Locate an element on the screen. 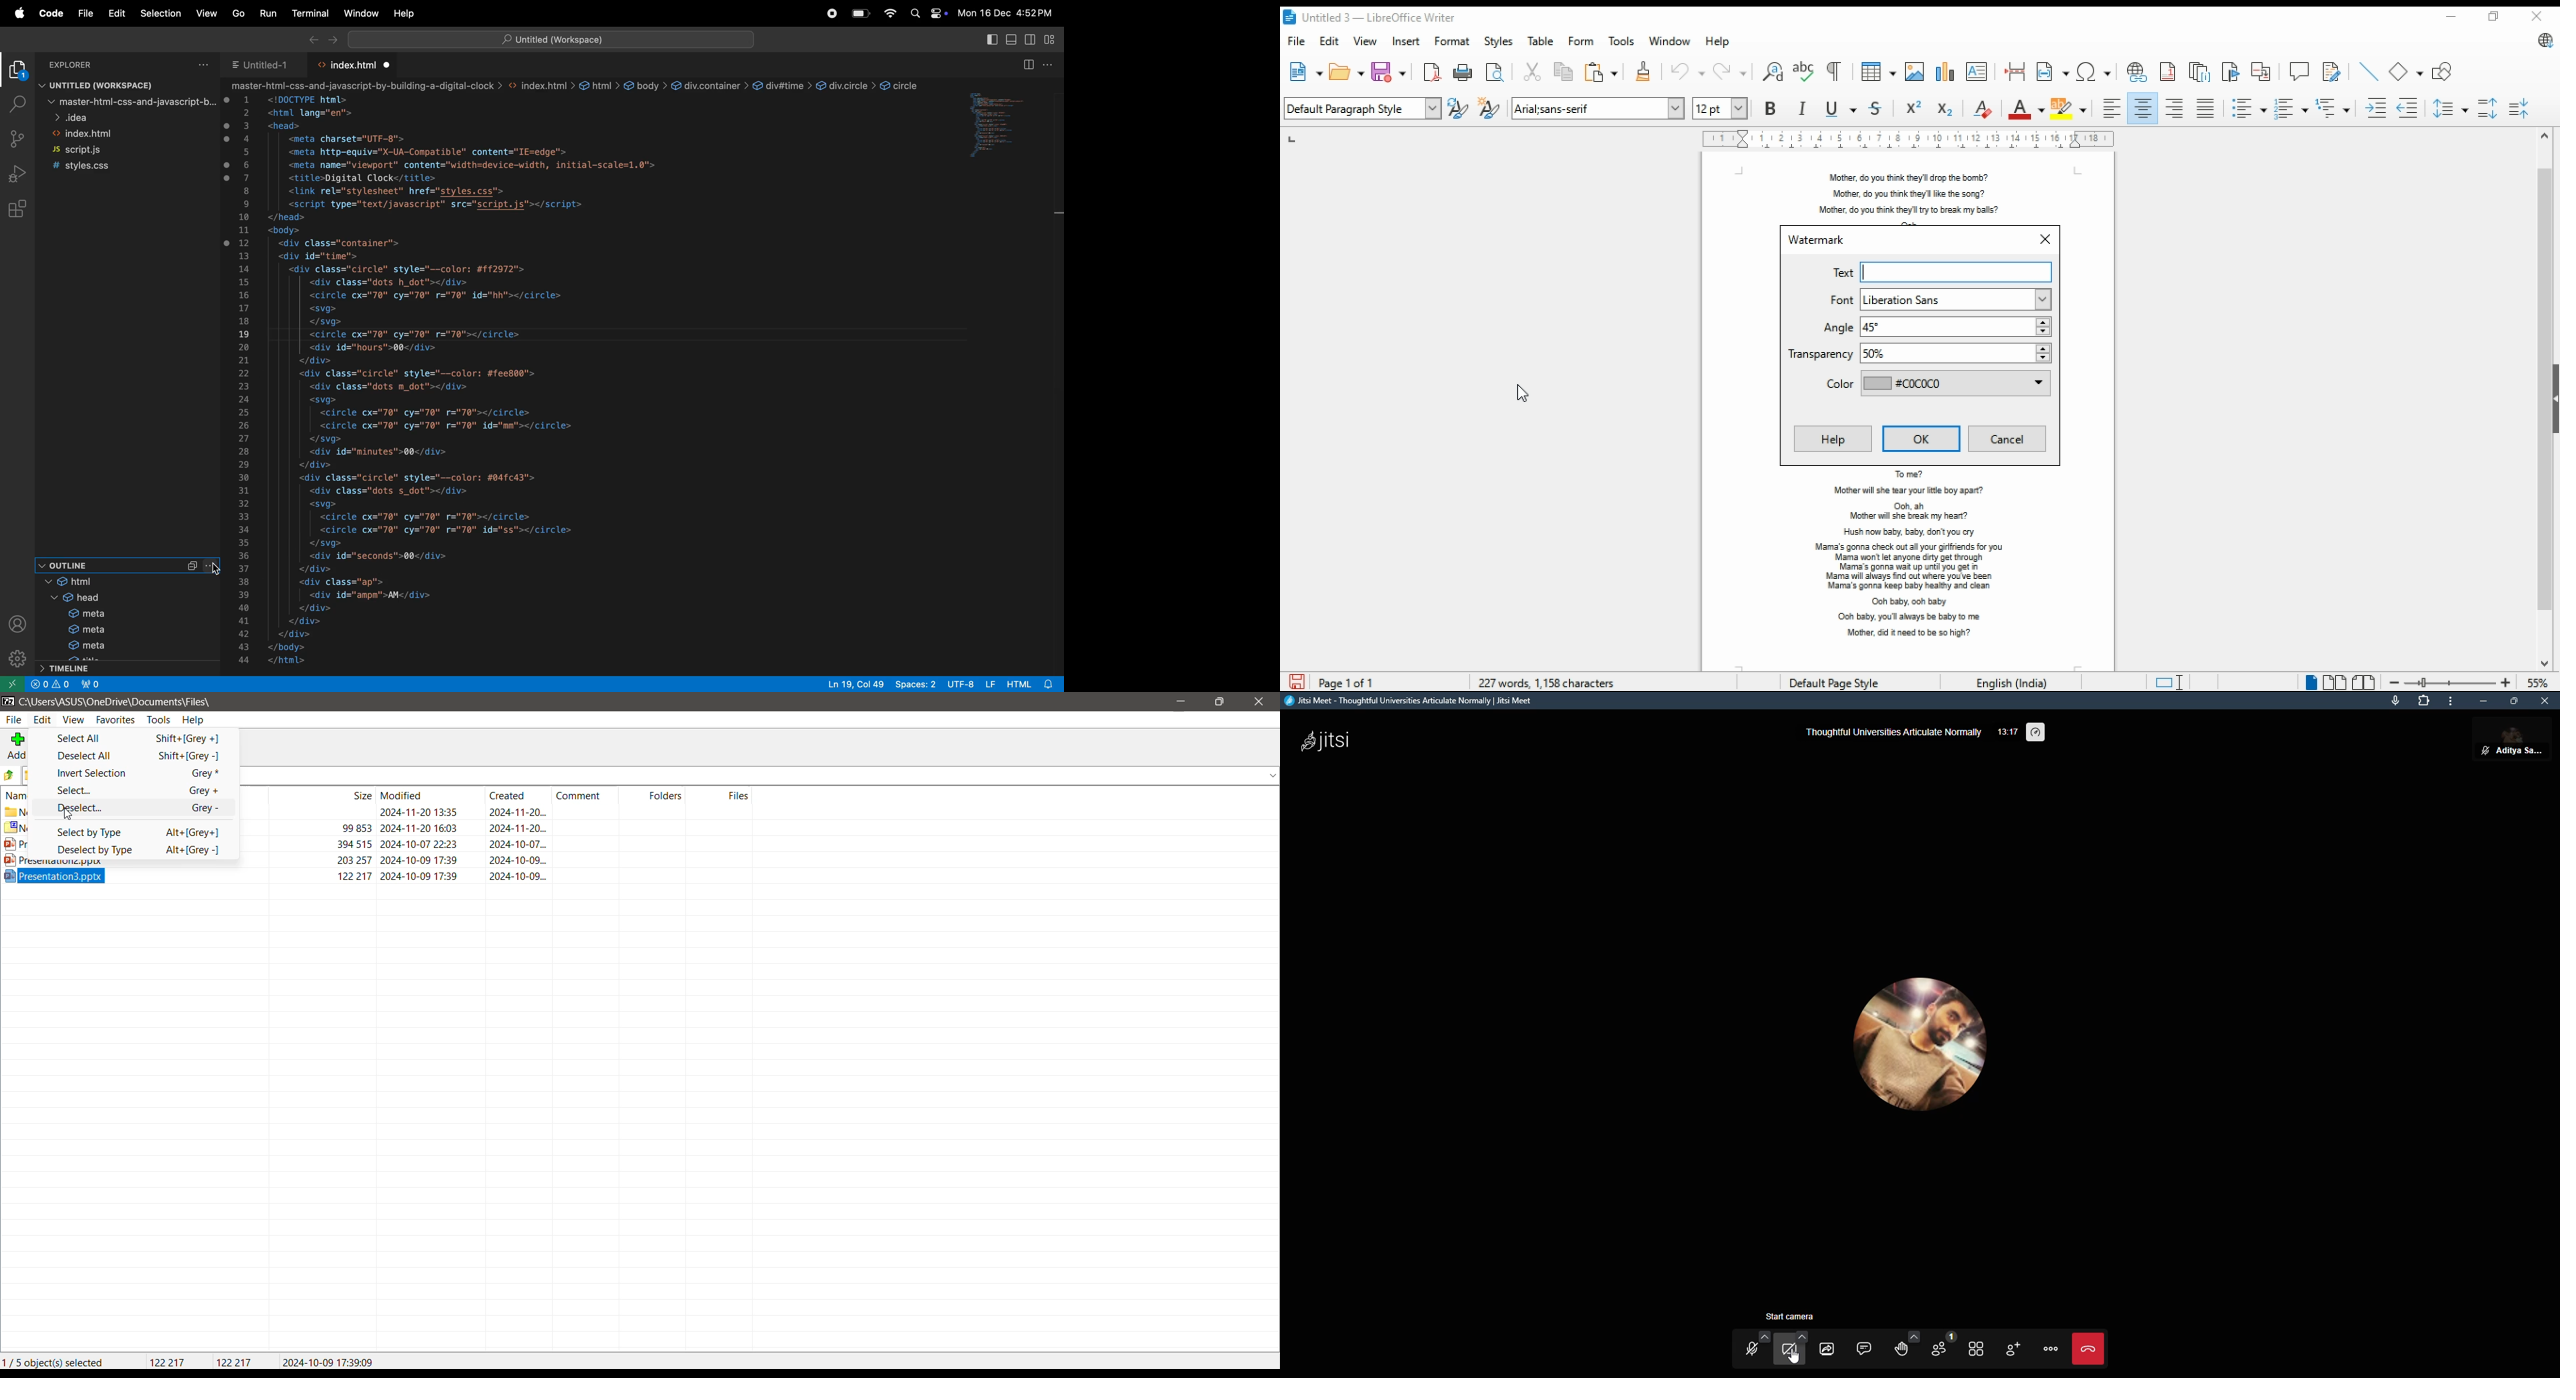  customise layout is located at coordinates (1054, 38).